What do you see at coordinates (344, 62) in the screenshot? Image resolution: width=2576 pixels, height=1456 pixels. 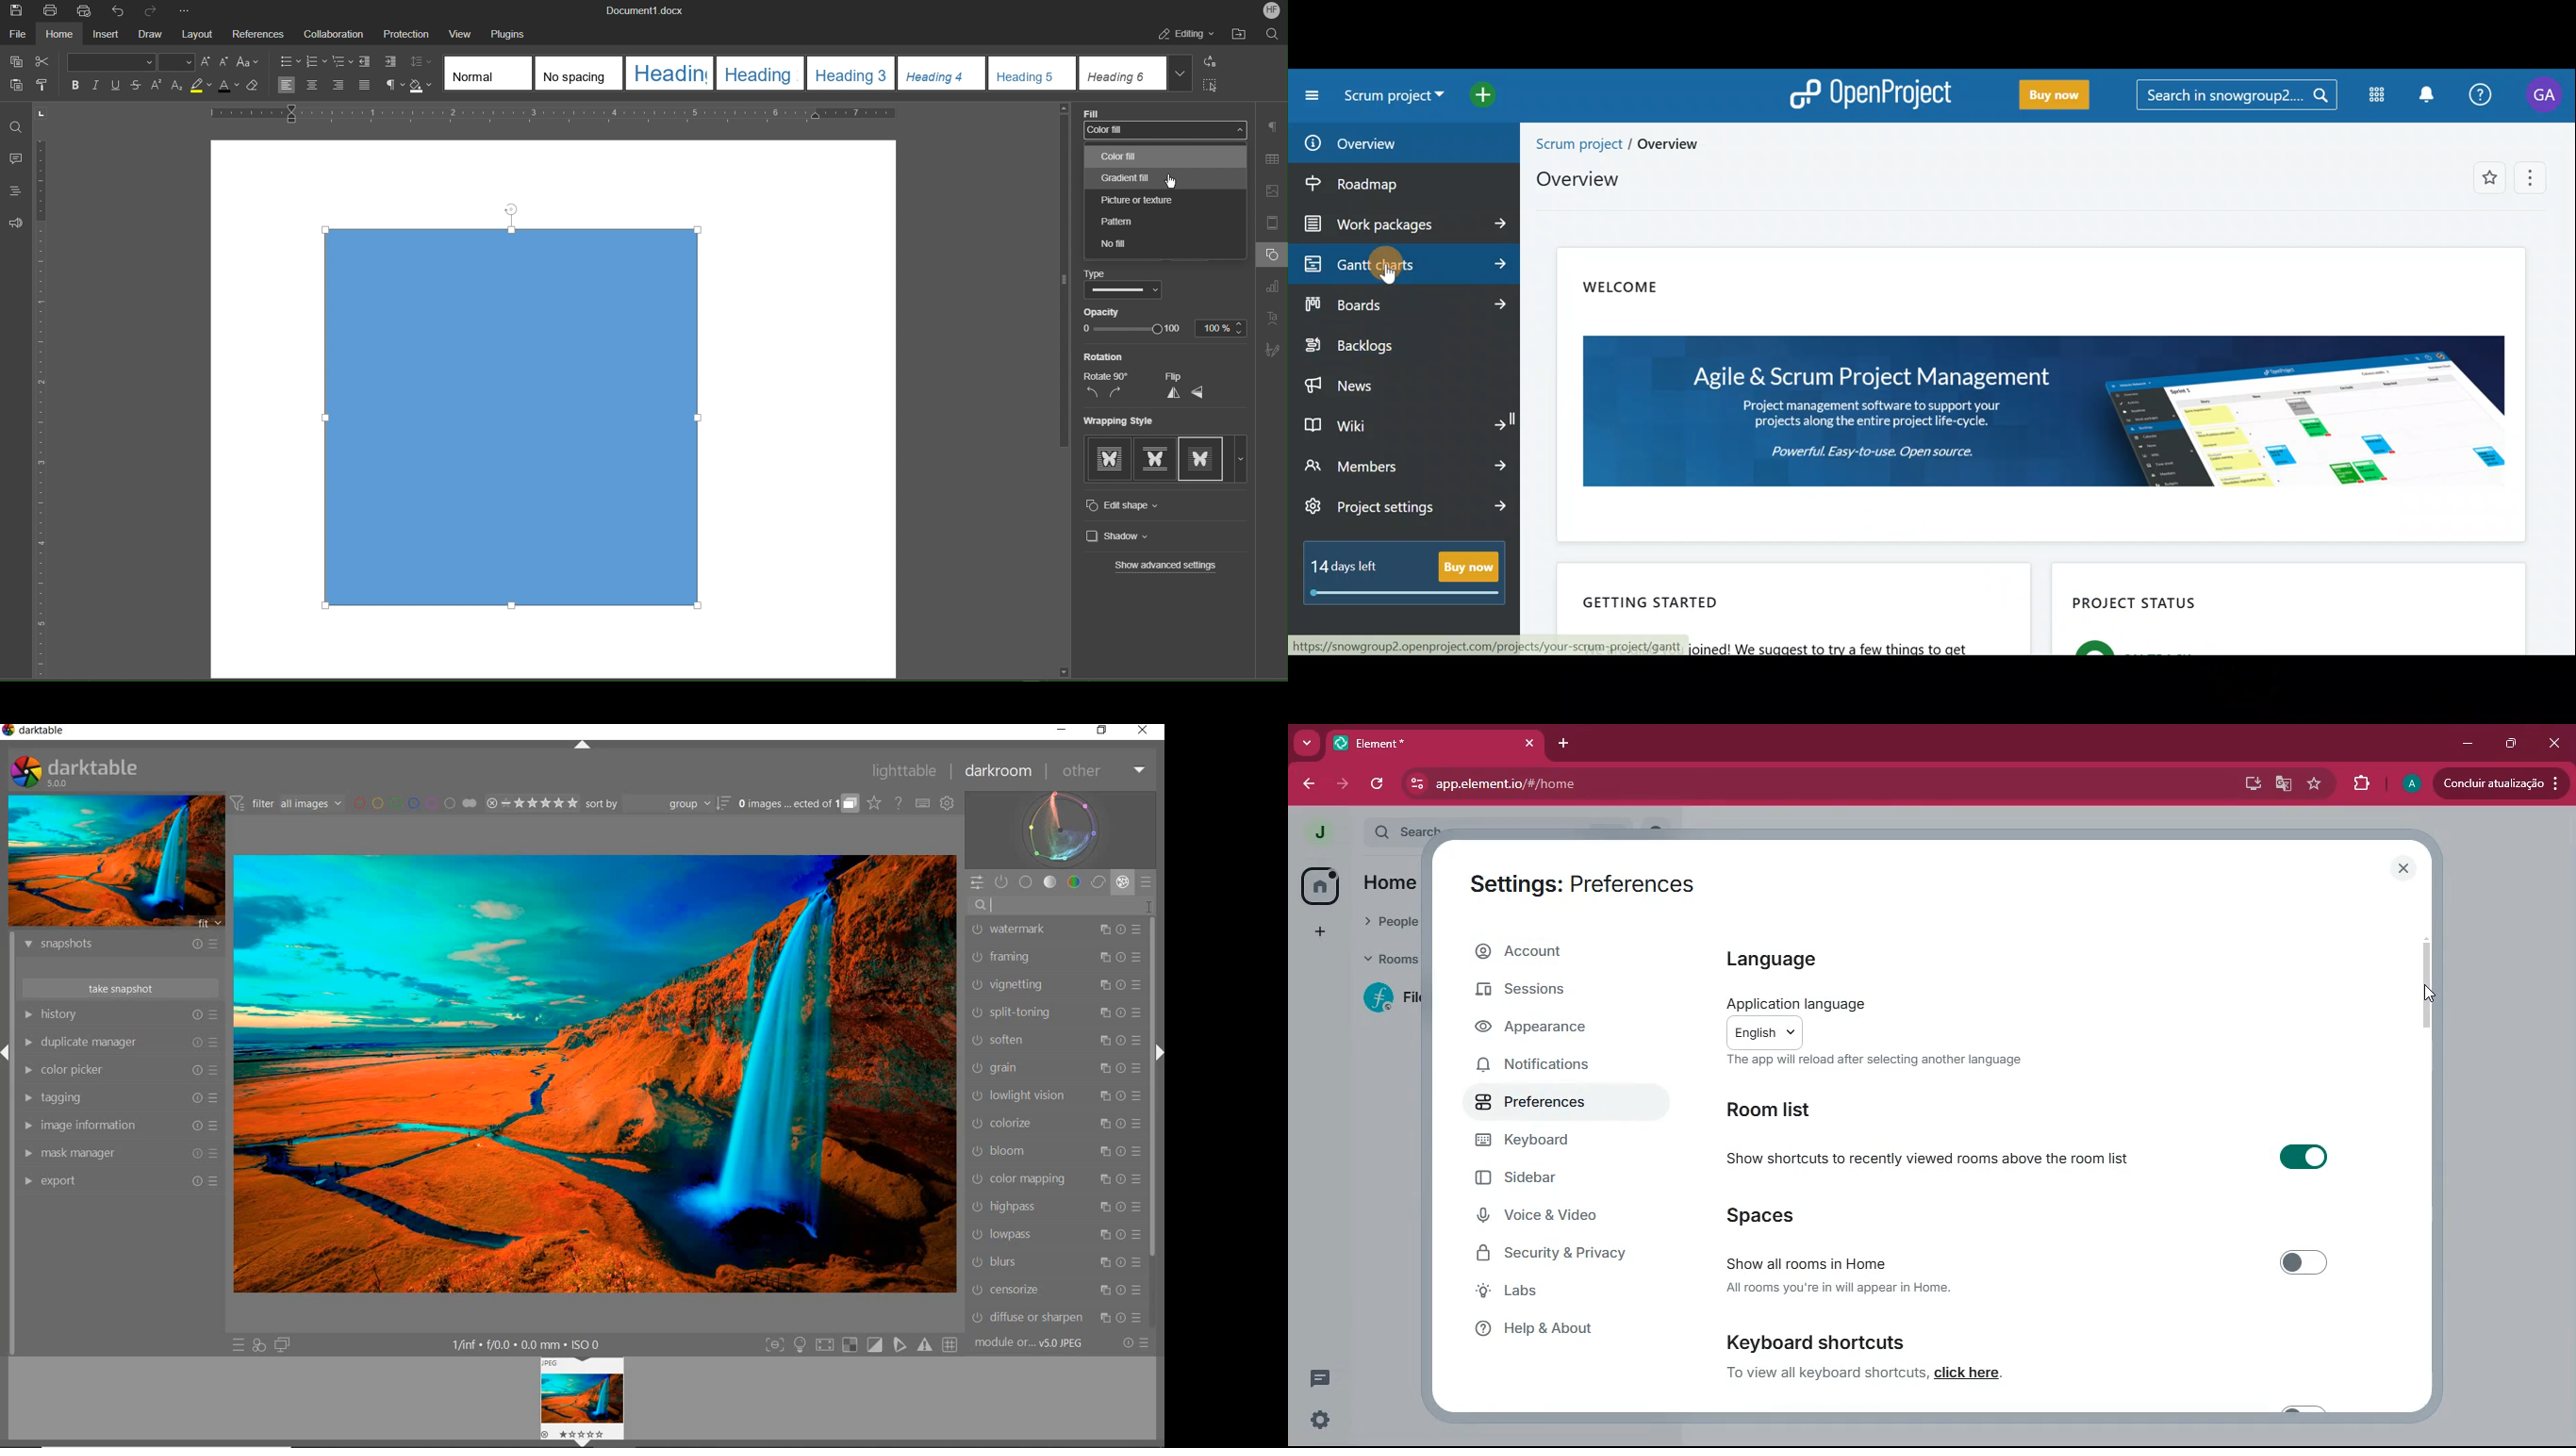 I see `Nested List` at bounding box center [344, 62].